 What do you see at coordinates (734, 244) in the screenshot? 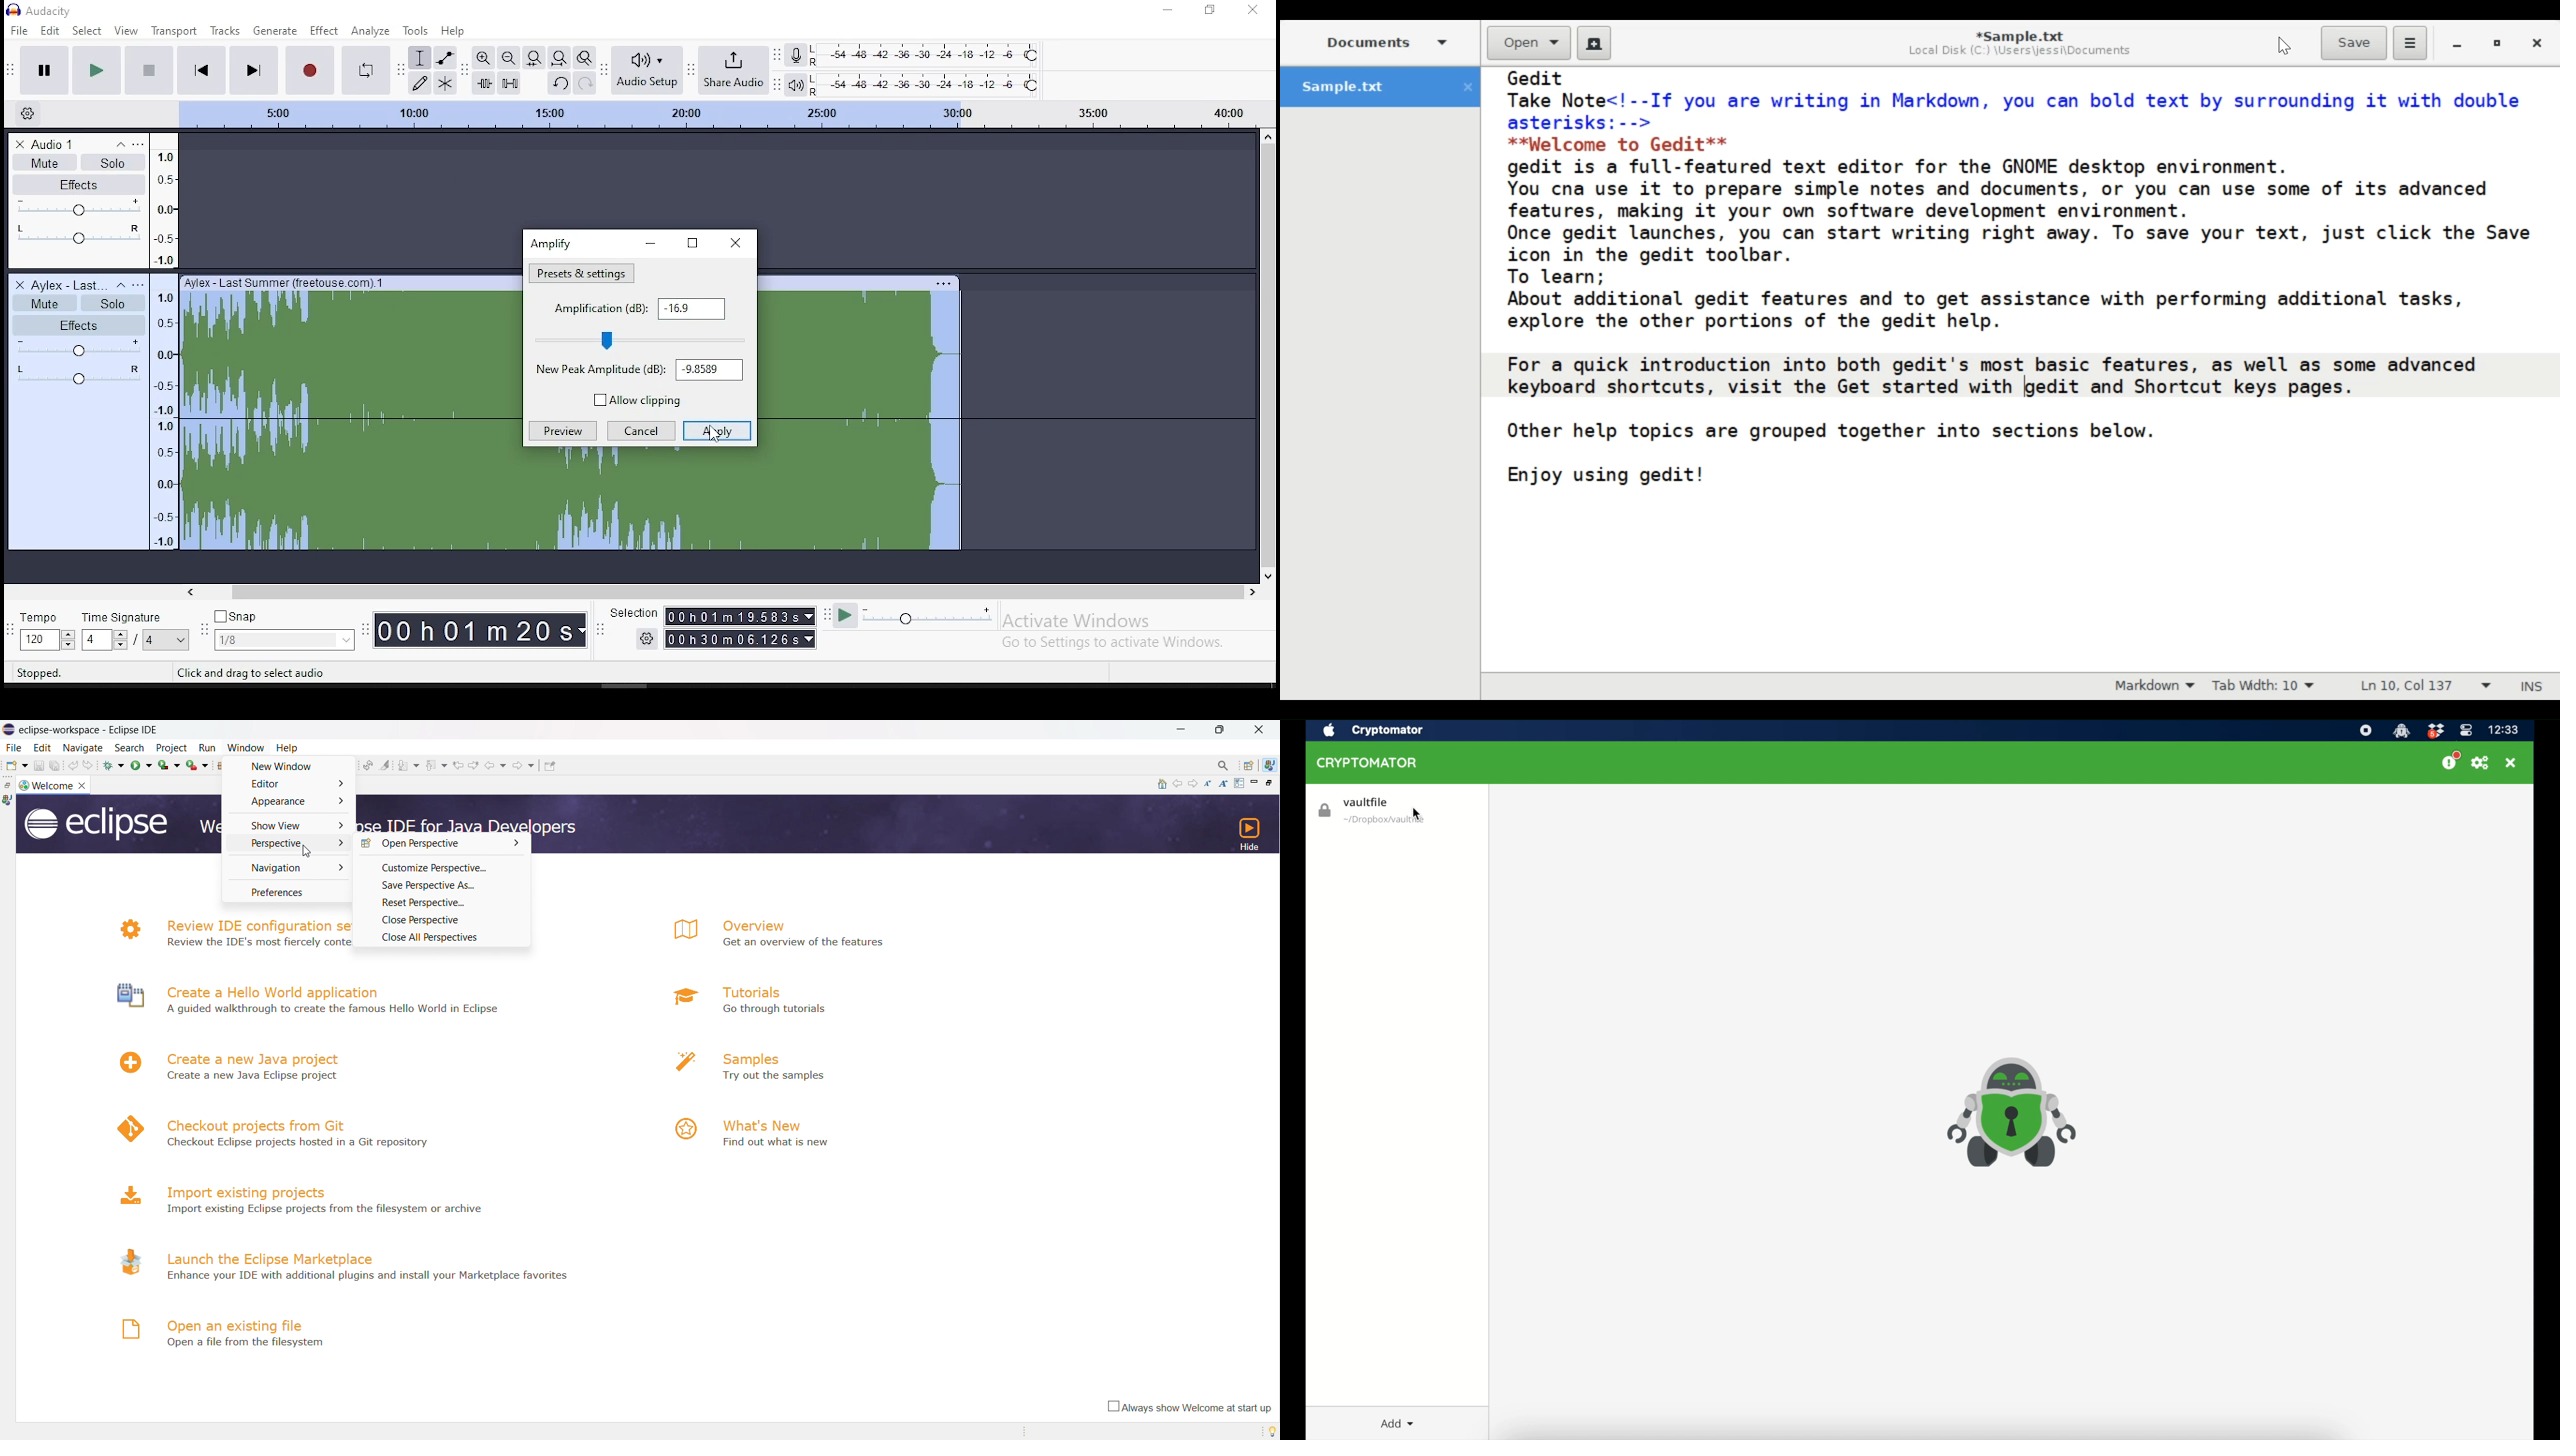
I see `close window` at bounding box center [734, 244].